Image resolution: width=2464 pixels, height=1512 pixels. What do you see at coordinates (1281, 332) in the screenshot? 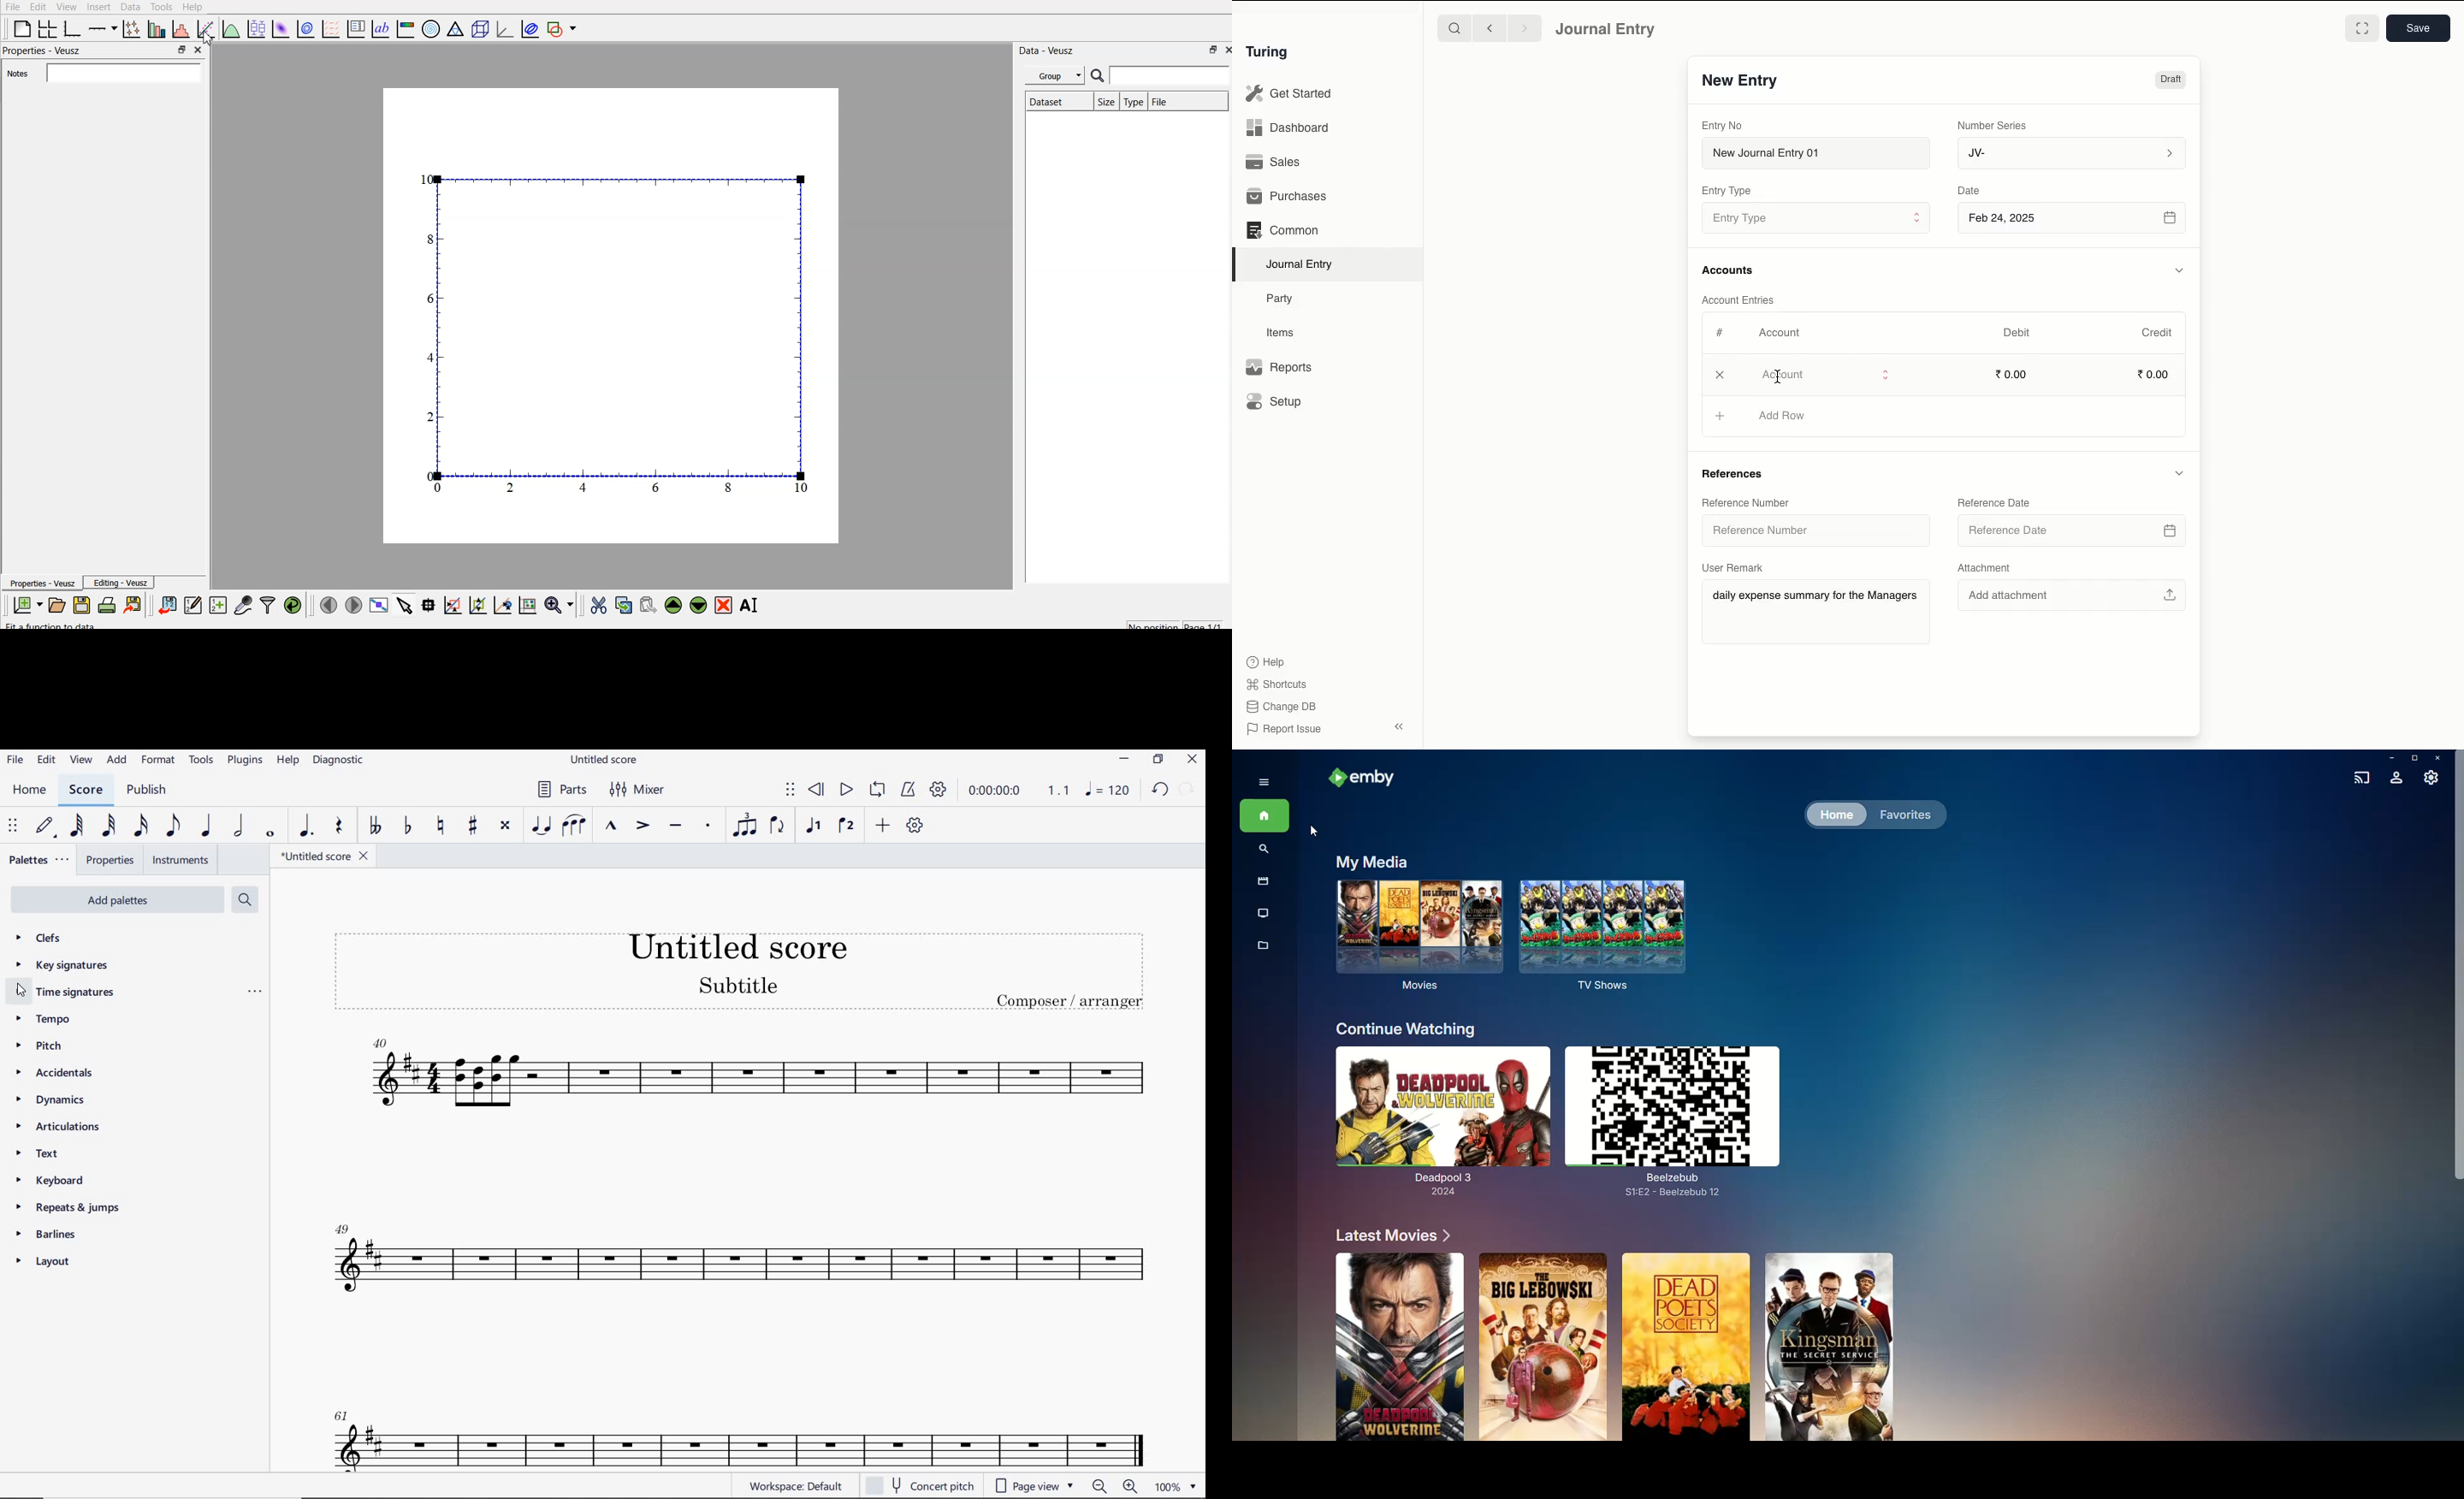
I see `Items` at bounding box center [1281, 332].